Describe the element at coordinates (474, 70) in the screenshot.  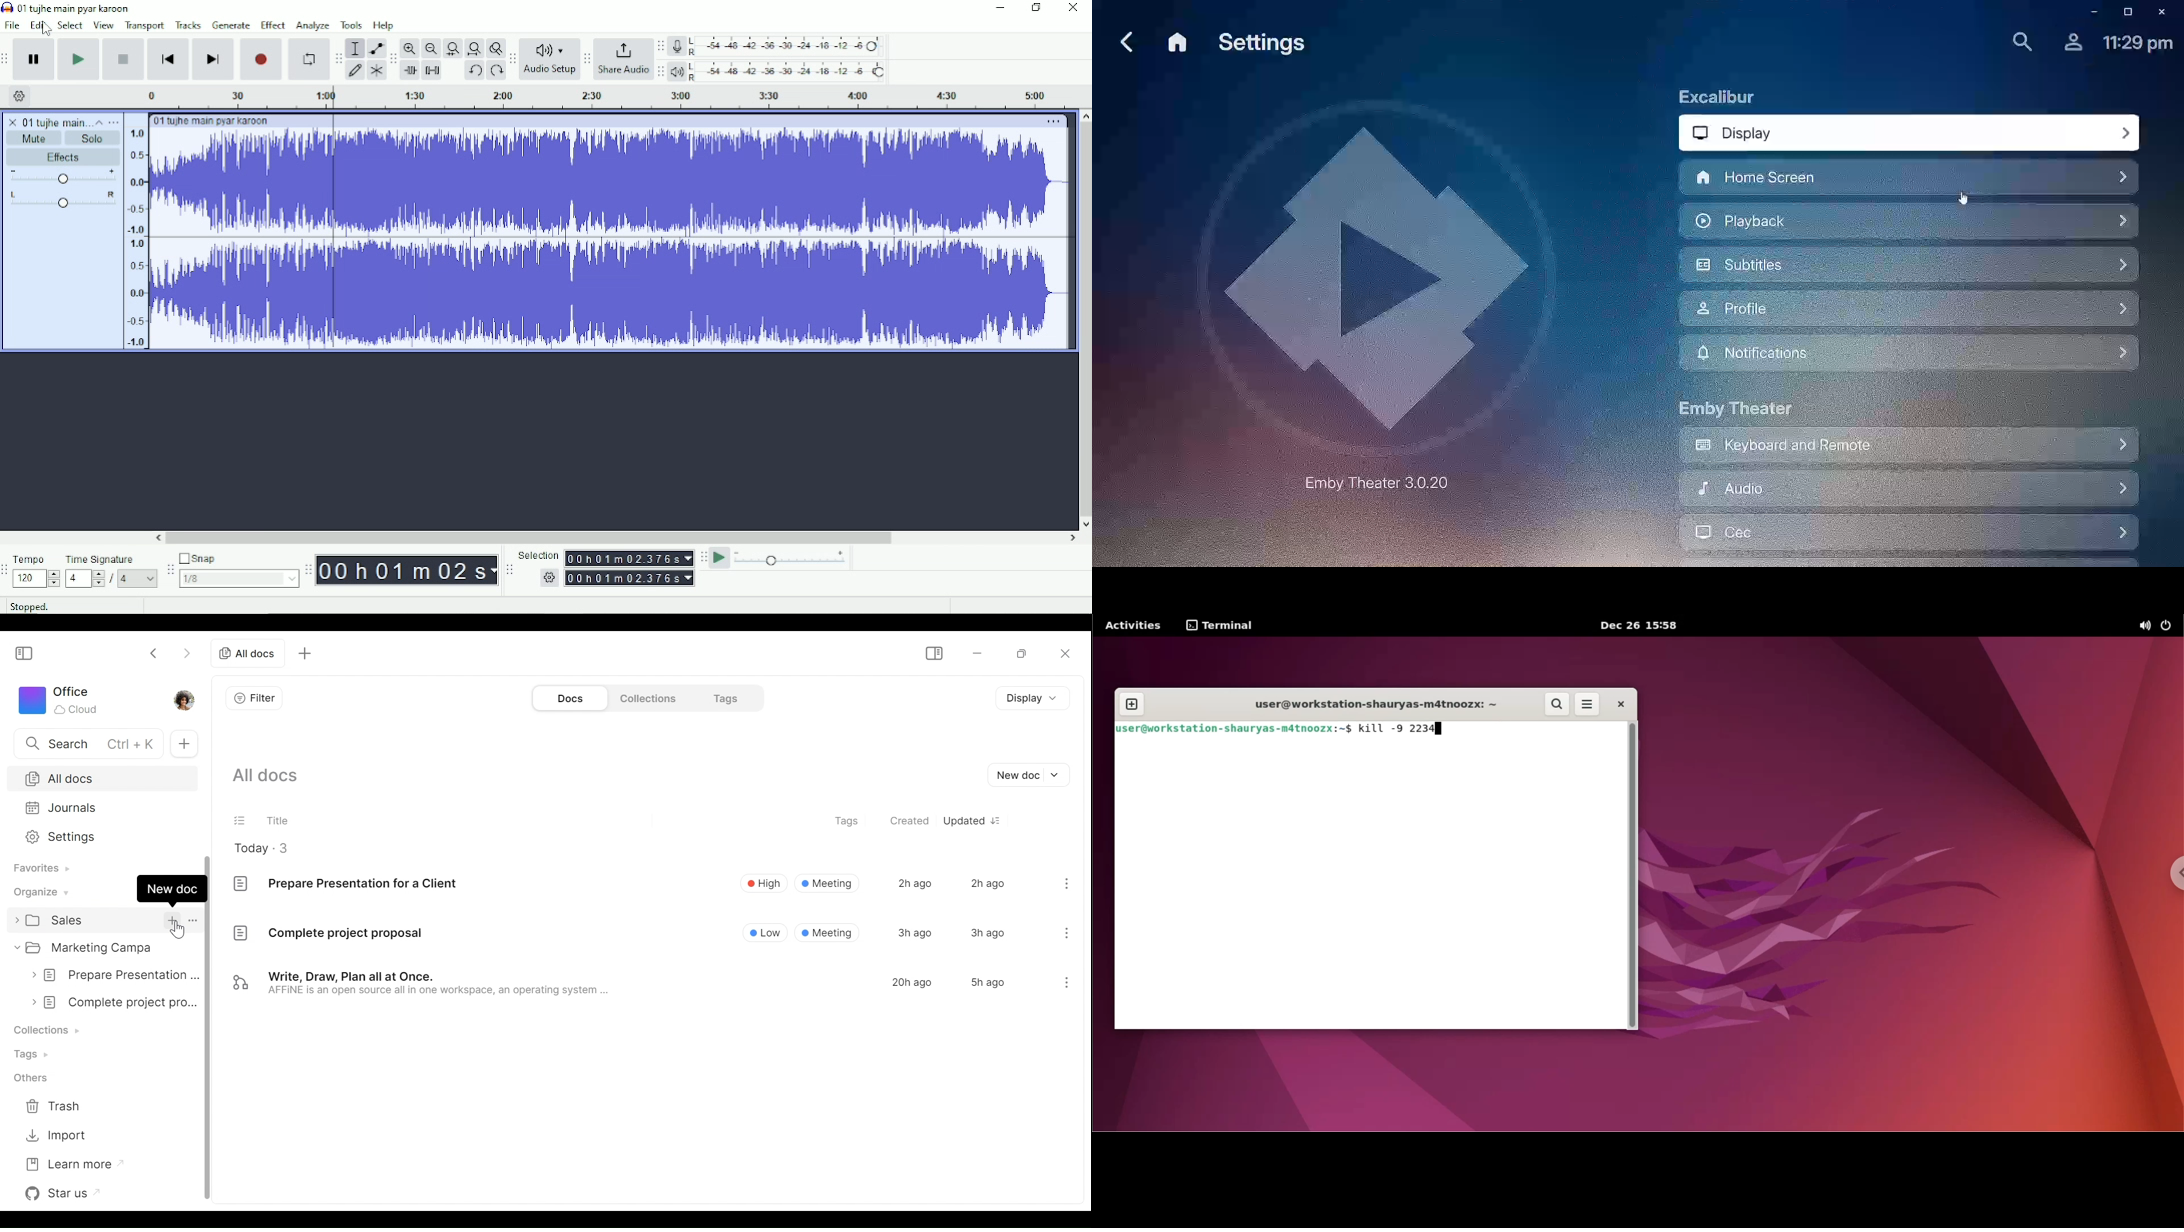
I see `Undo` at that location.